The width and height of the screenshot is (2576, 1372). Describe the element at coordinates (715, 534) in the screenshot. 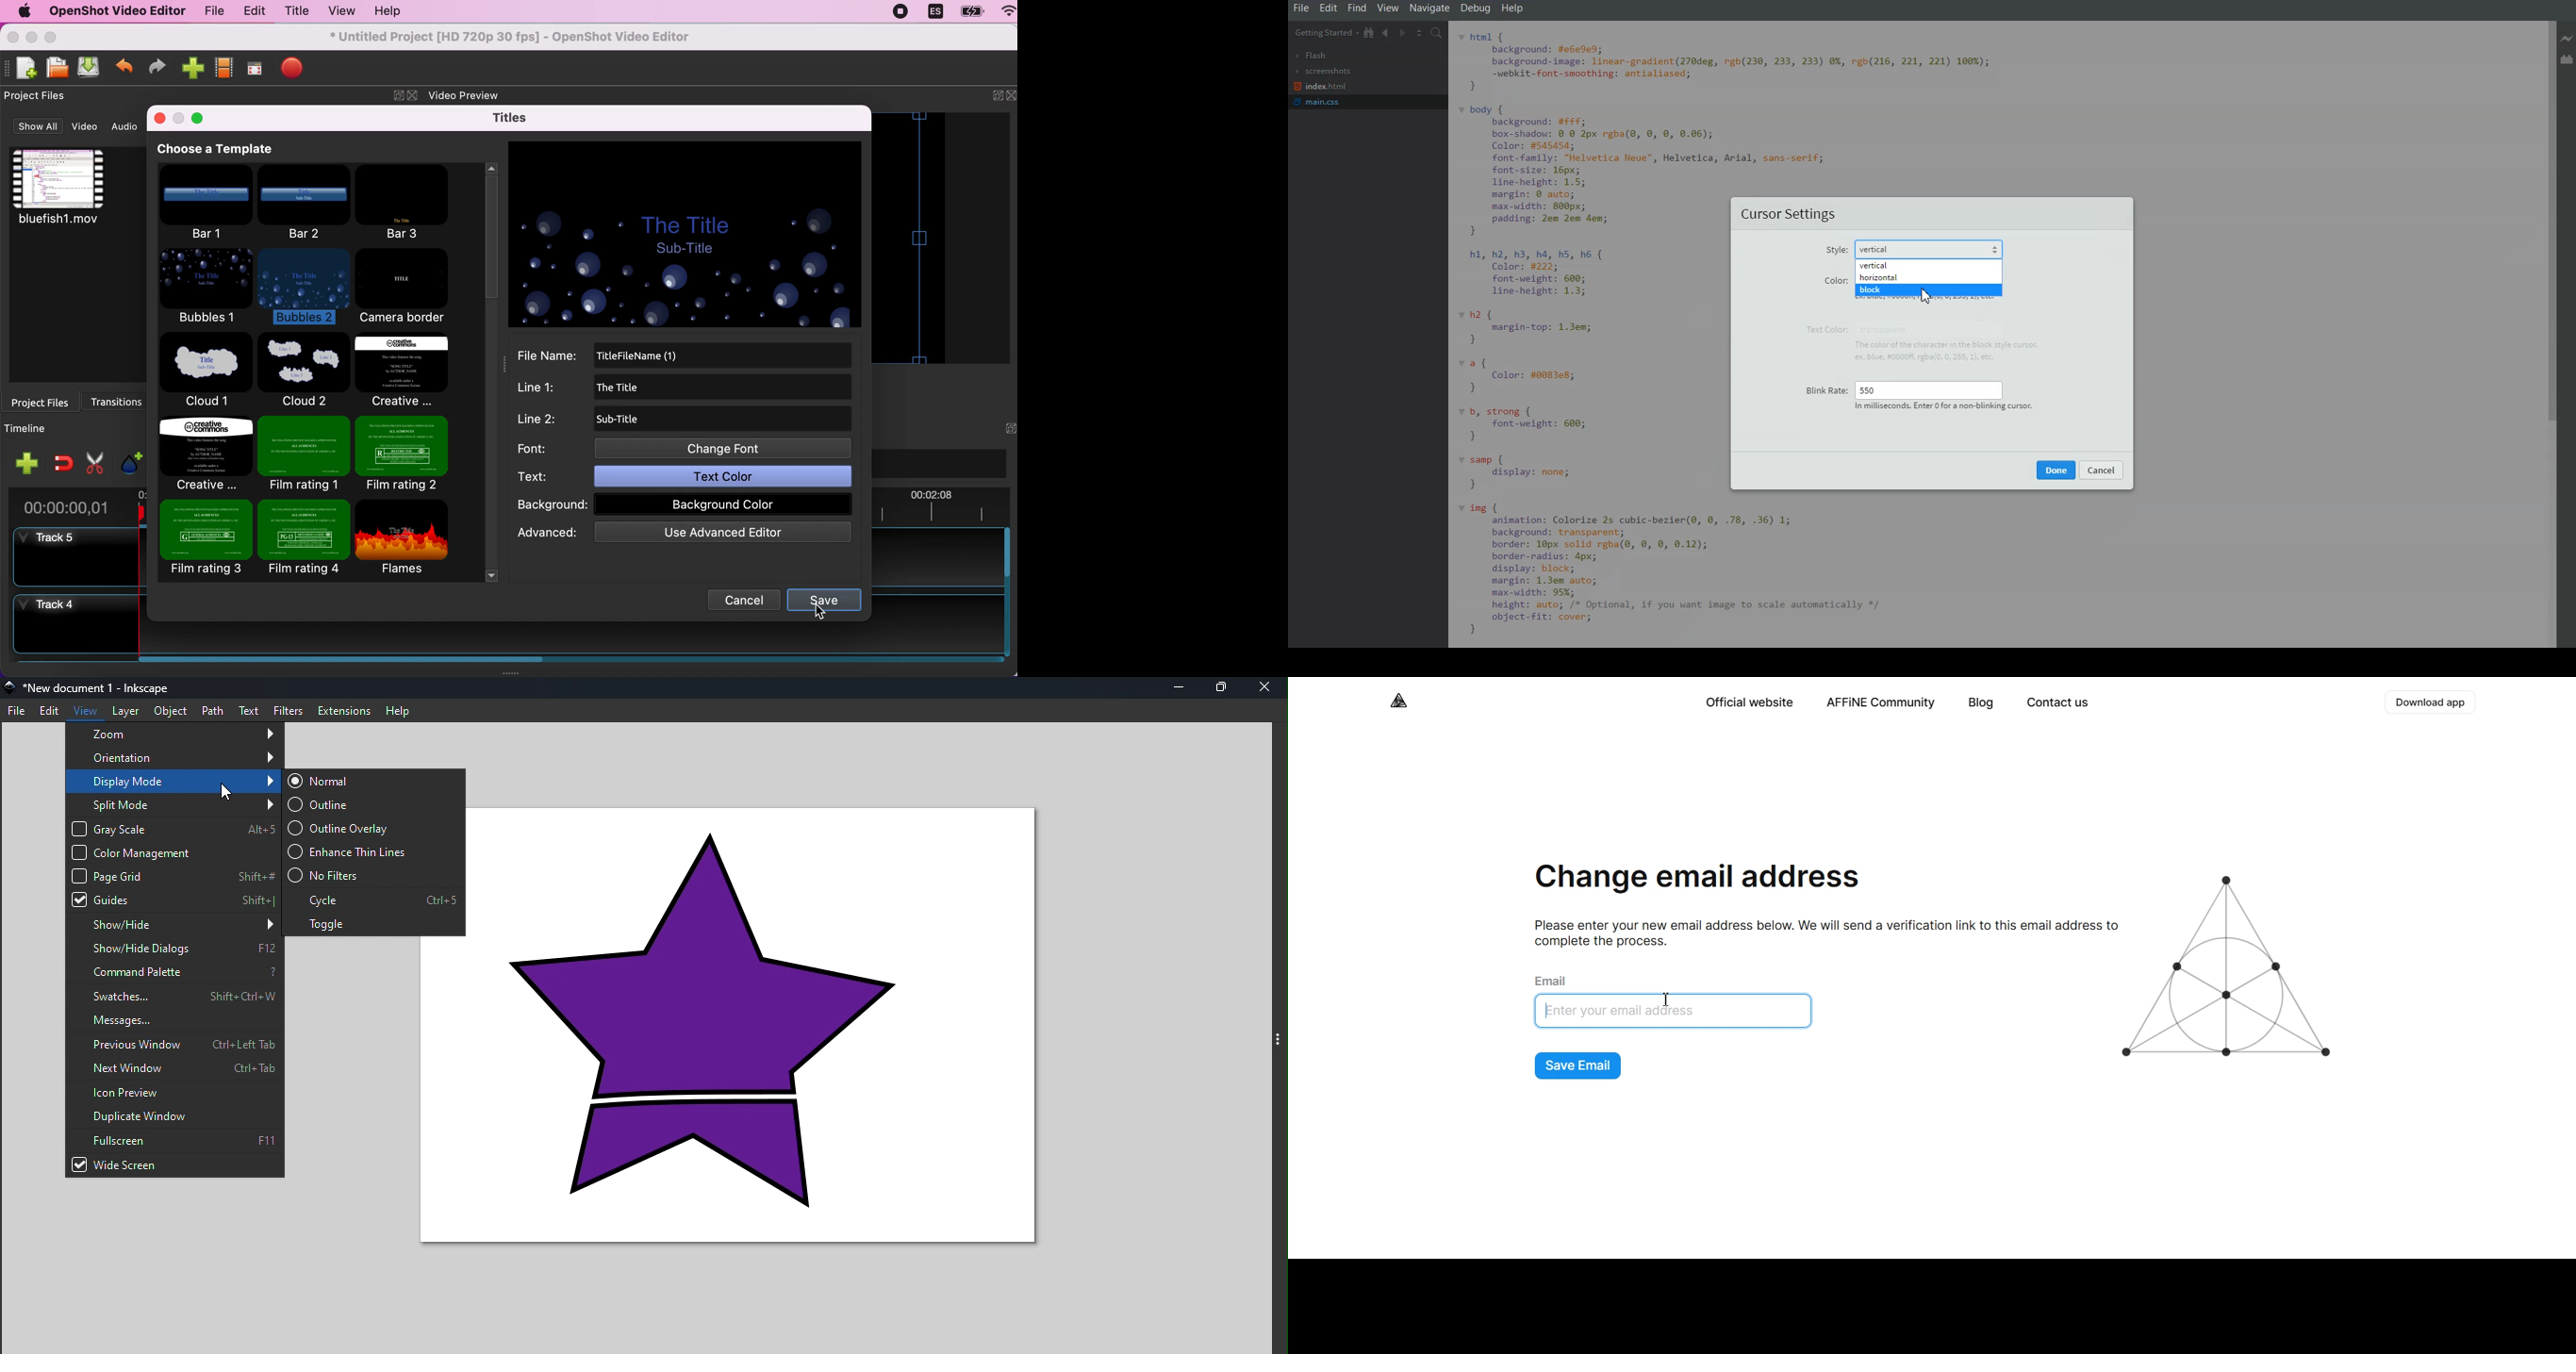

I see `use advanced editor` at that location.